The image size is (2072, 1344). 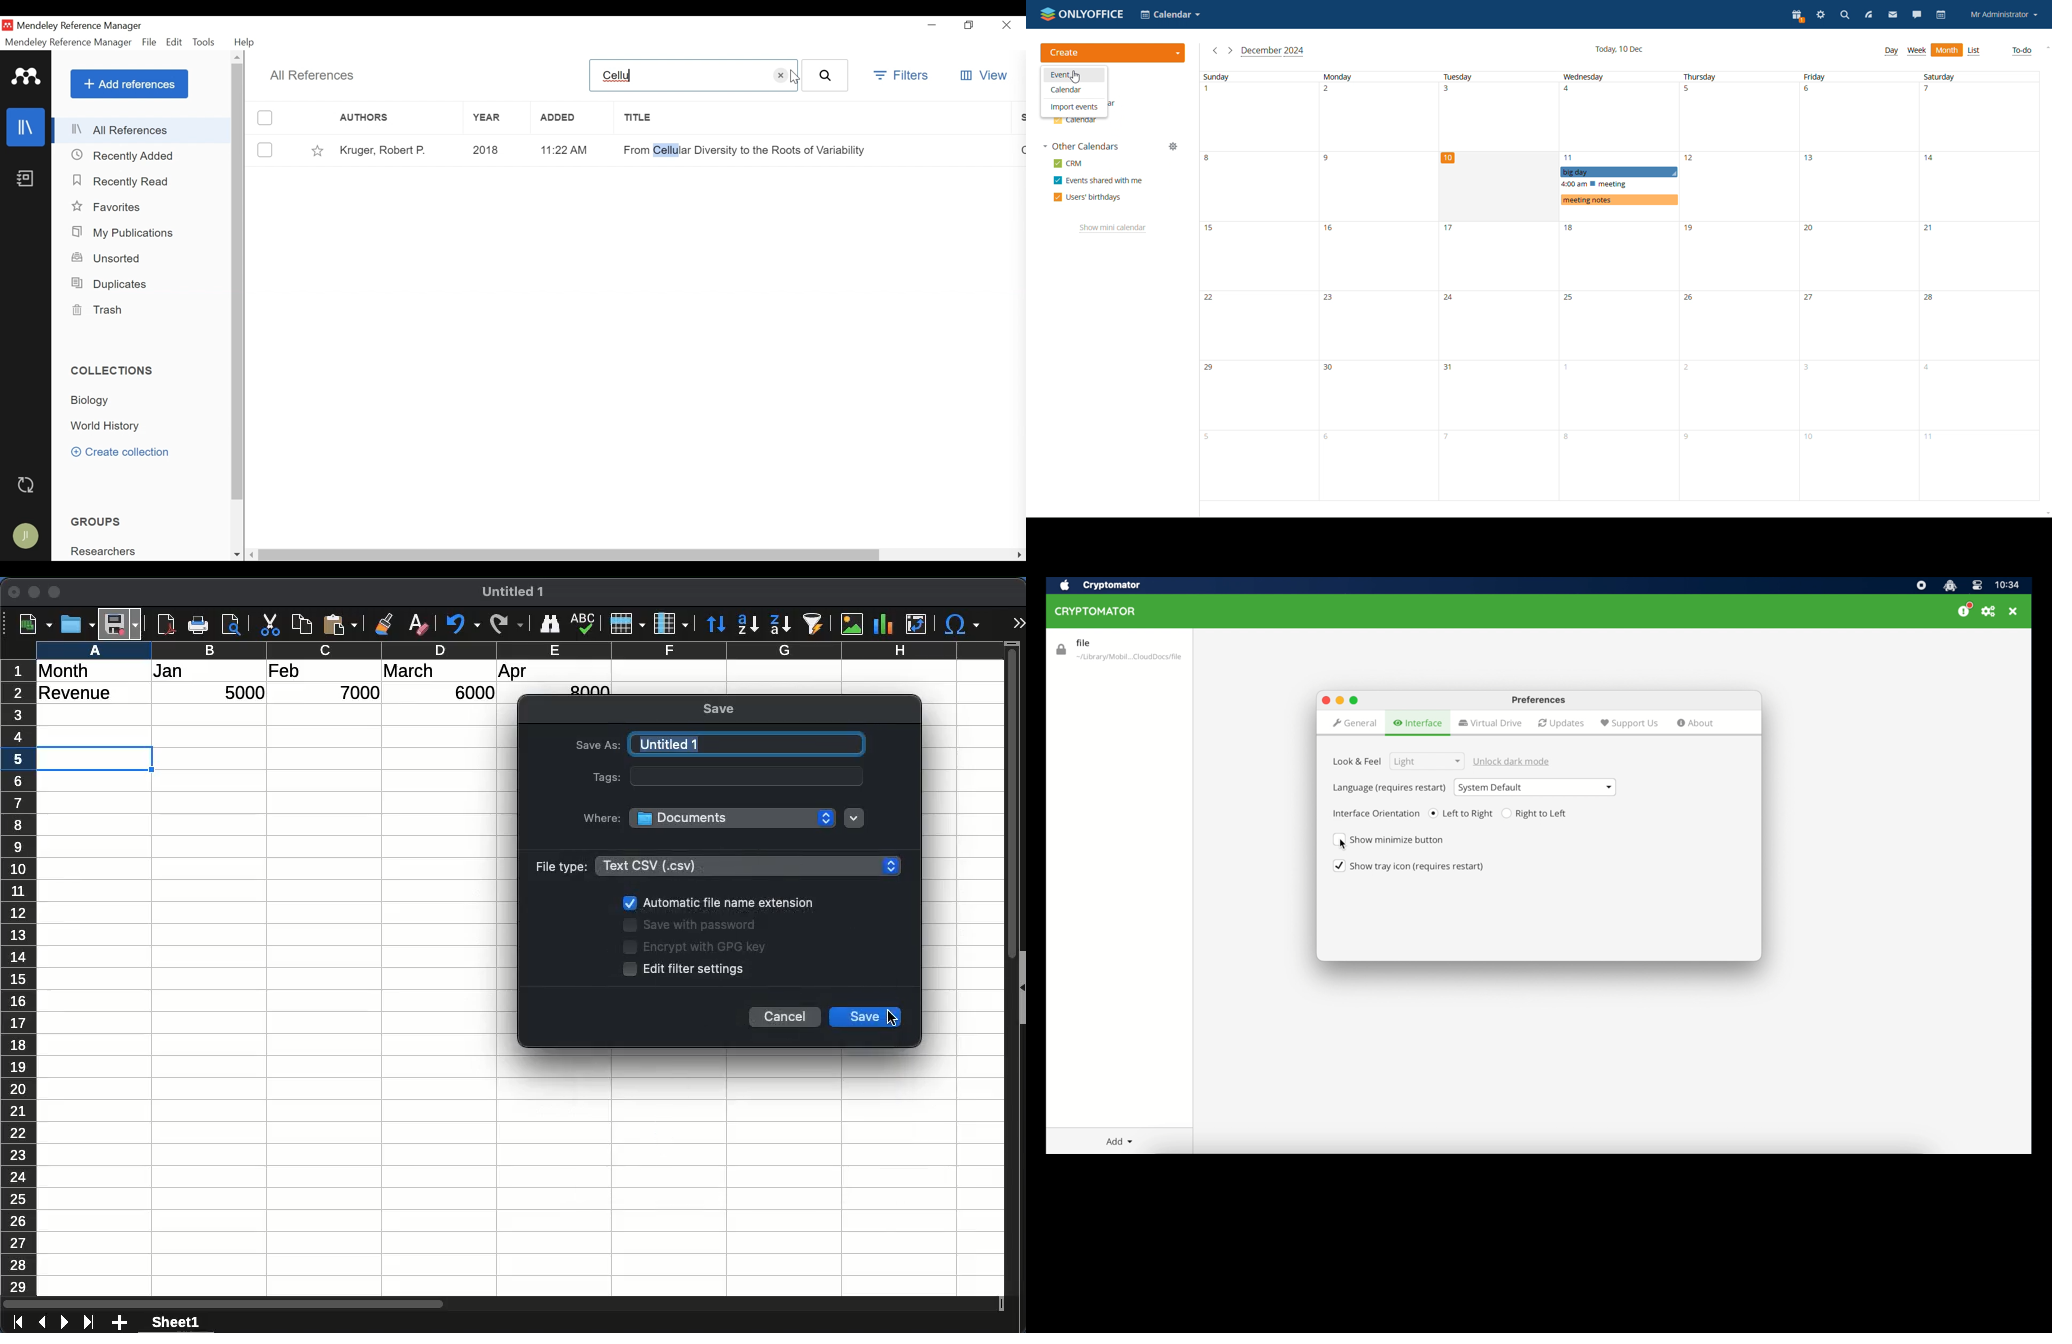 What do you see at coordinates (1461, 813) in the screenshot?
I see `radio button` at bounding box center [1461, 813].